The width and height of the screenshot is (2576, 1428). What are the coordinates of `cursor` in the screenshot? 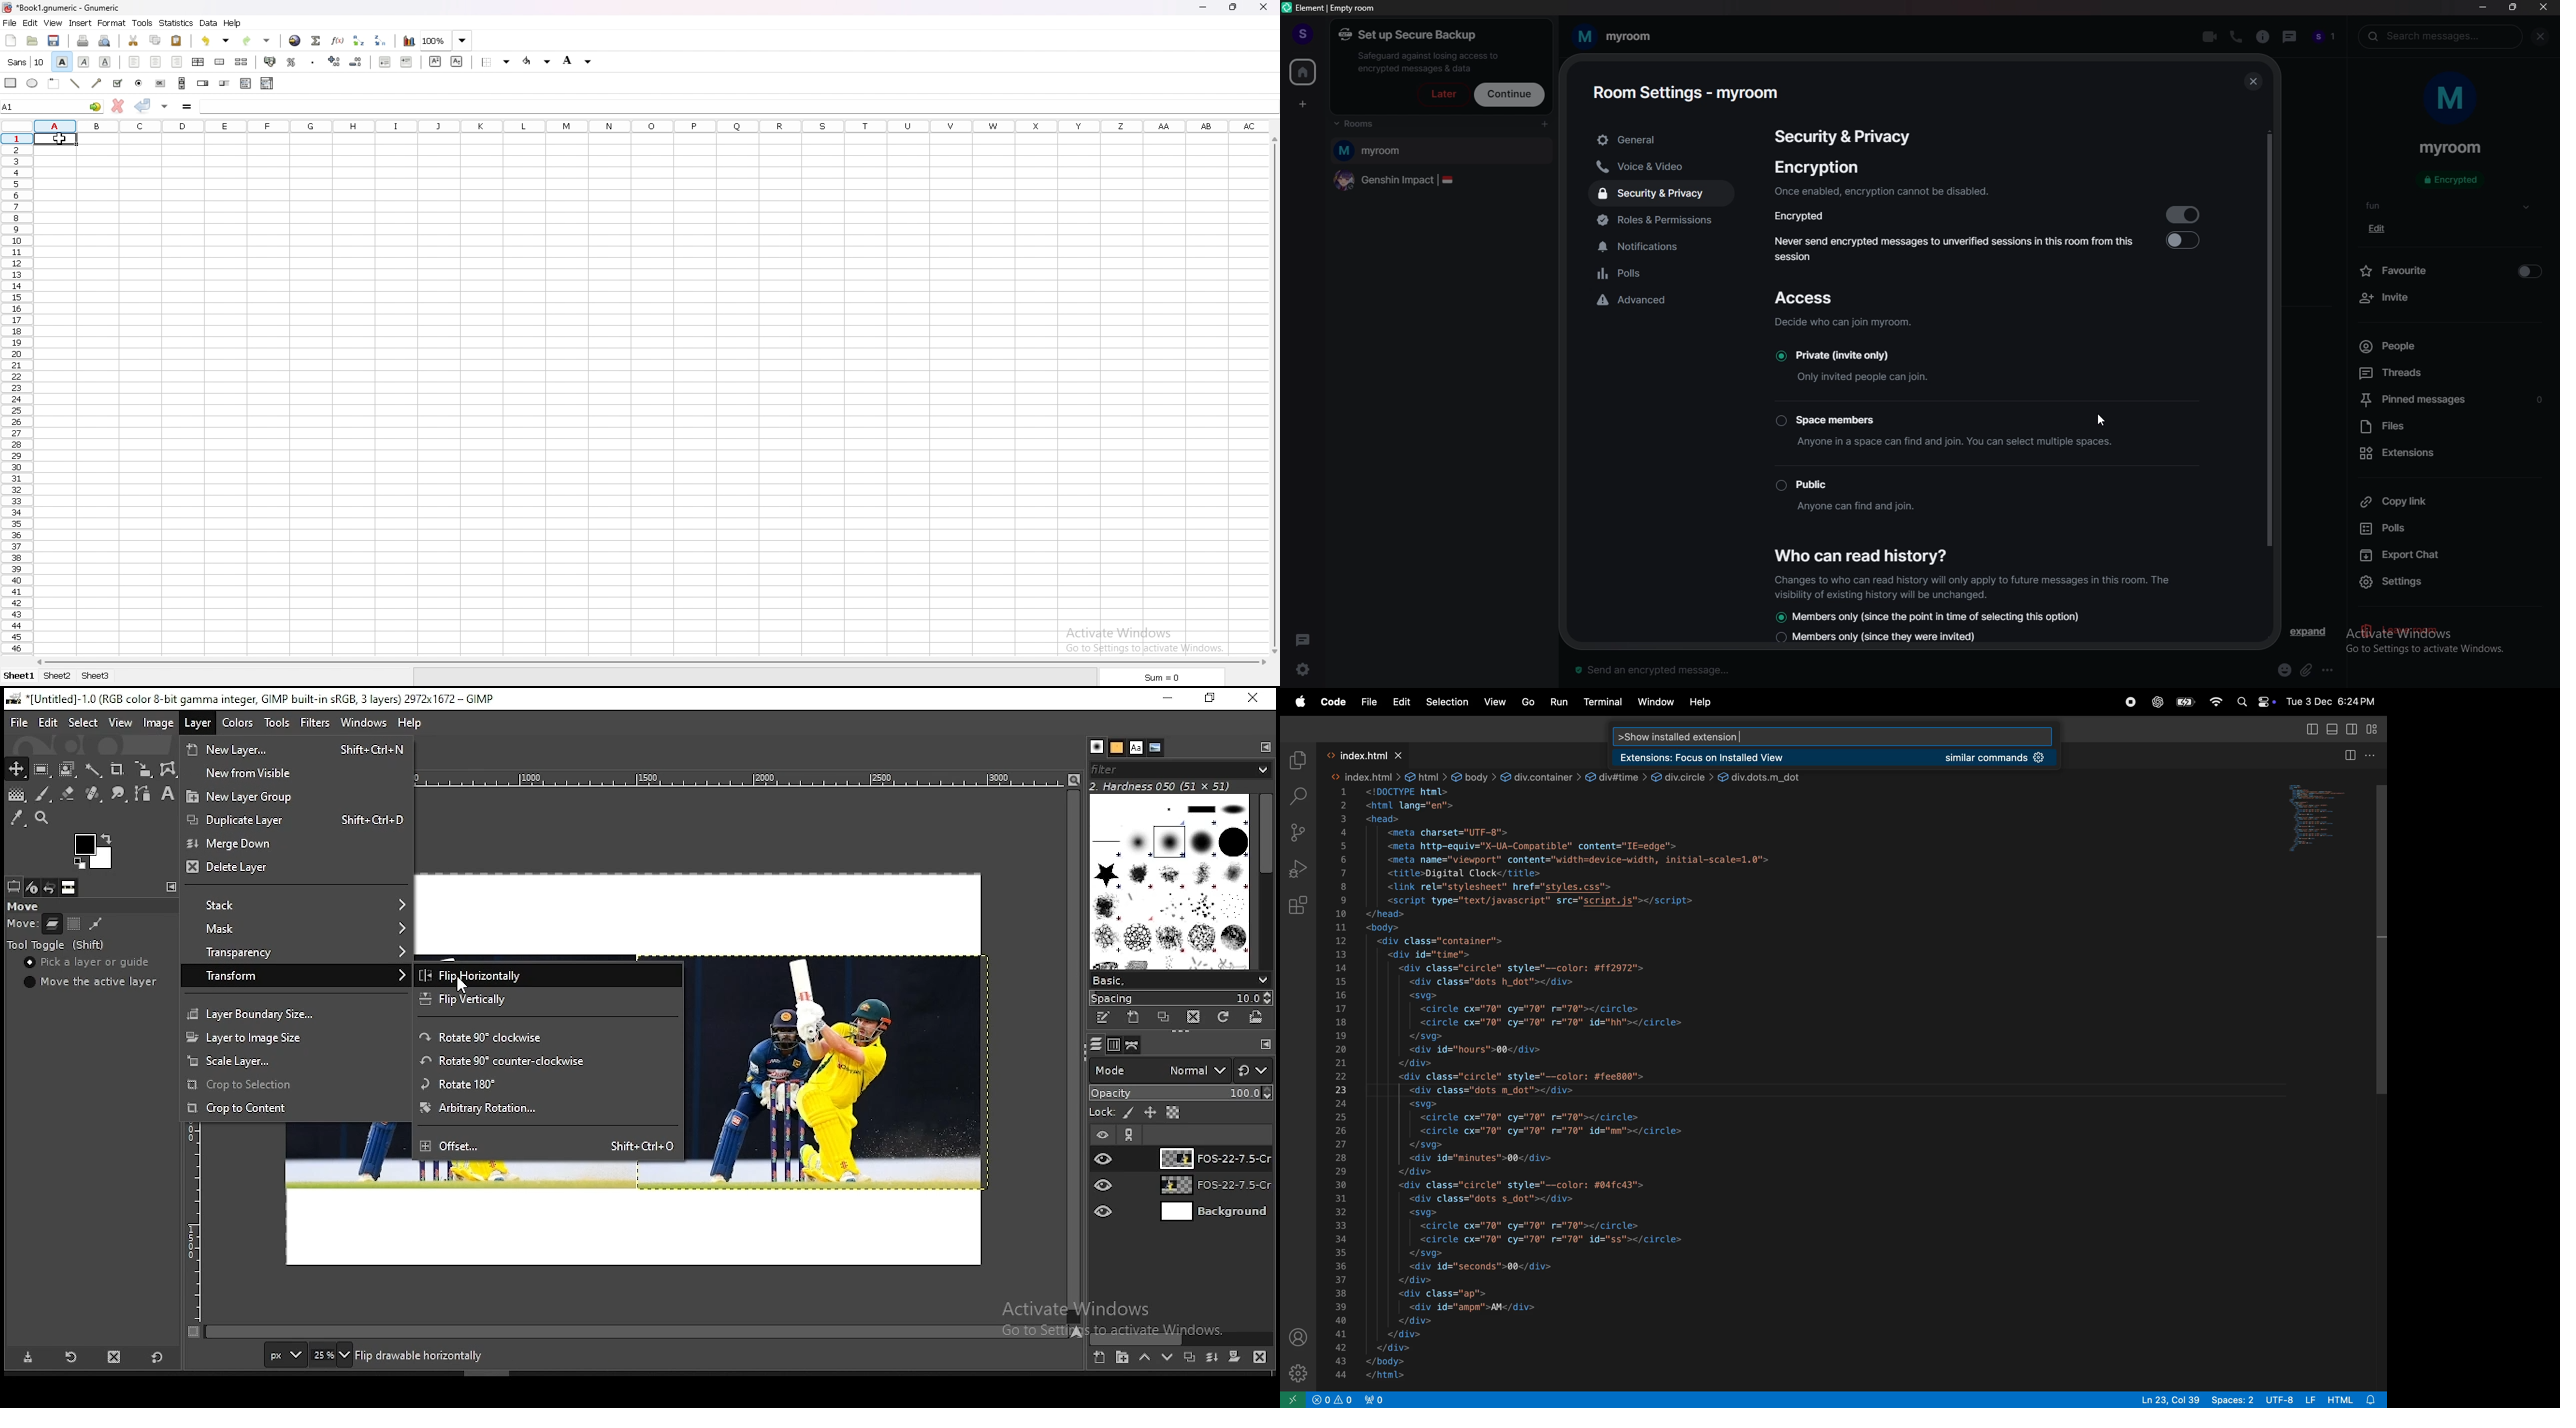 It's located at (2102, 418).